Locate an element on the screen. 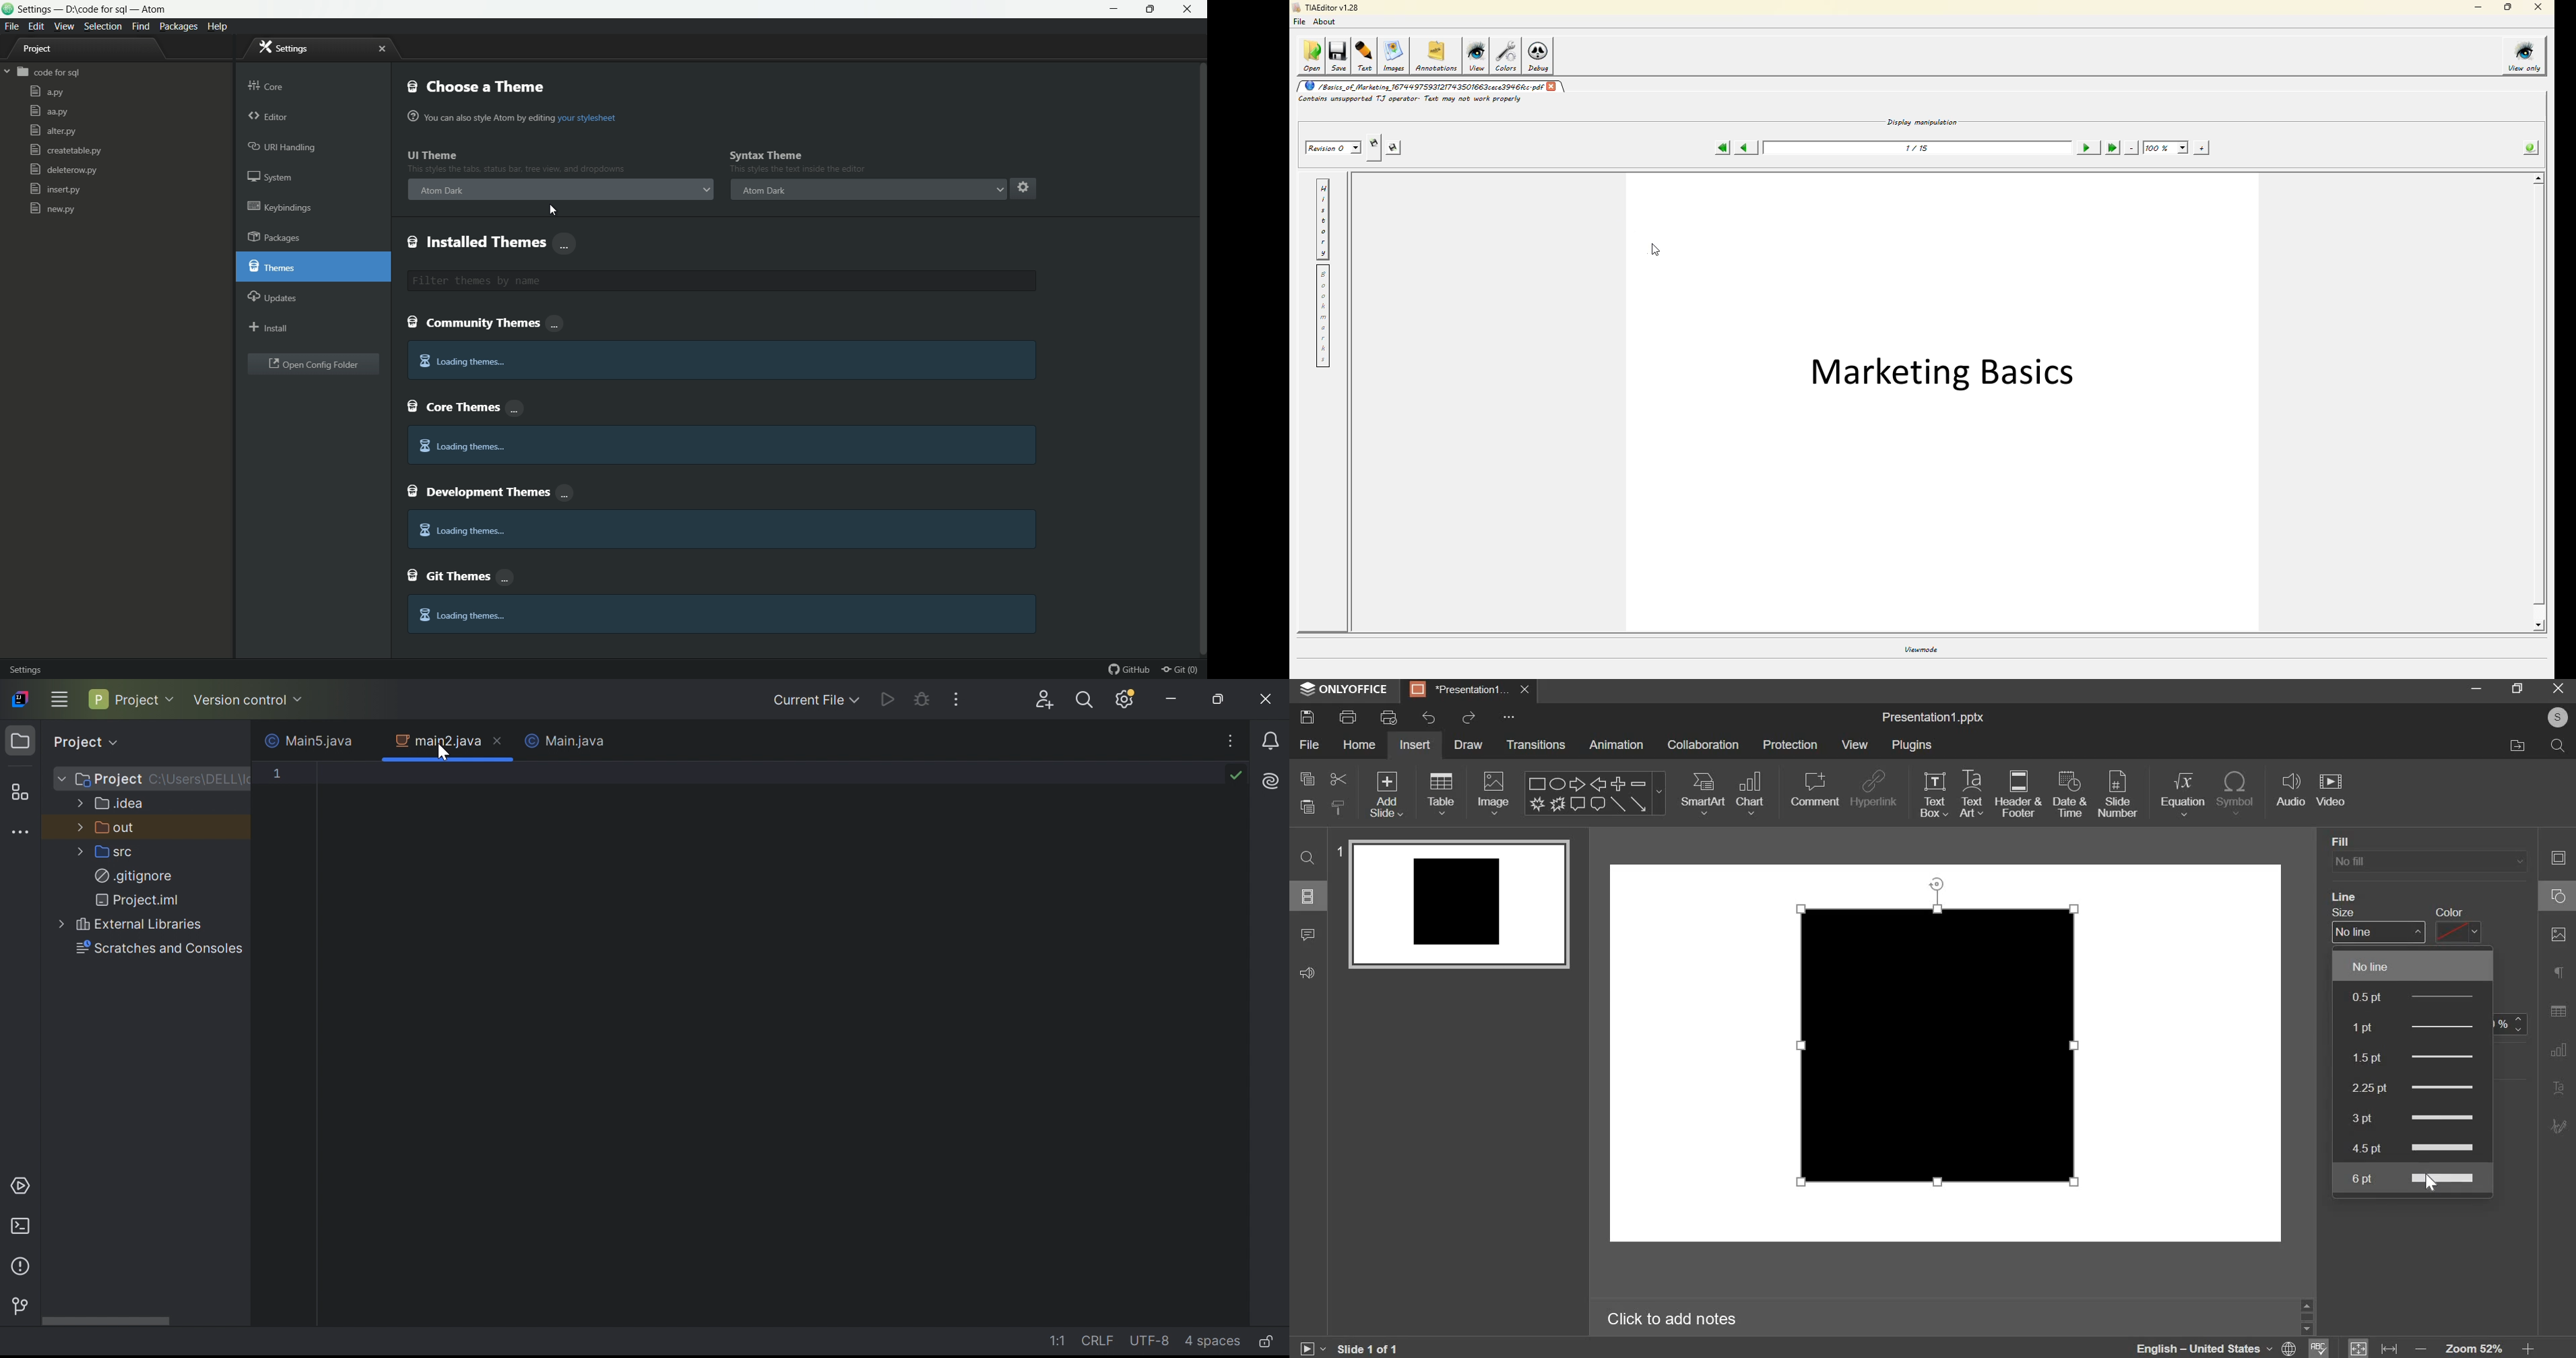 The image size is (2576, 1372). updates is located at coordinates (273, 295).